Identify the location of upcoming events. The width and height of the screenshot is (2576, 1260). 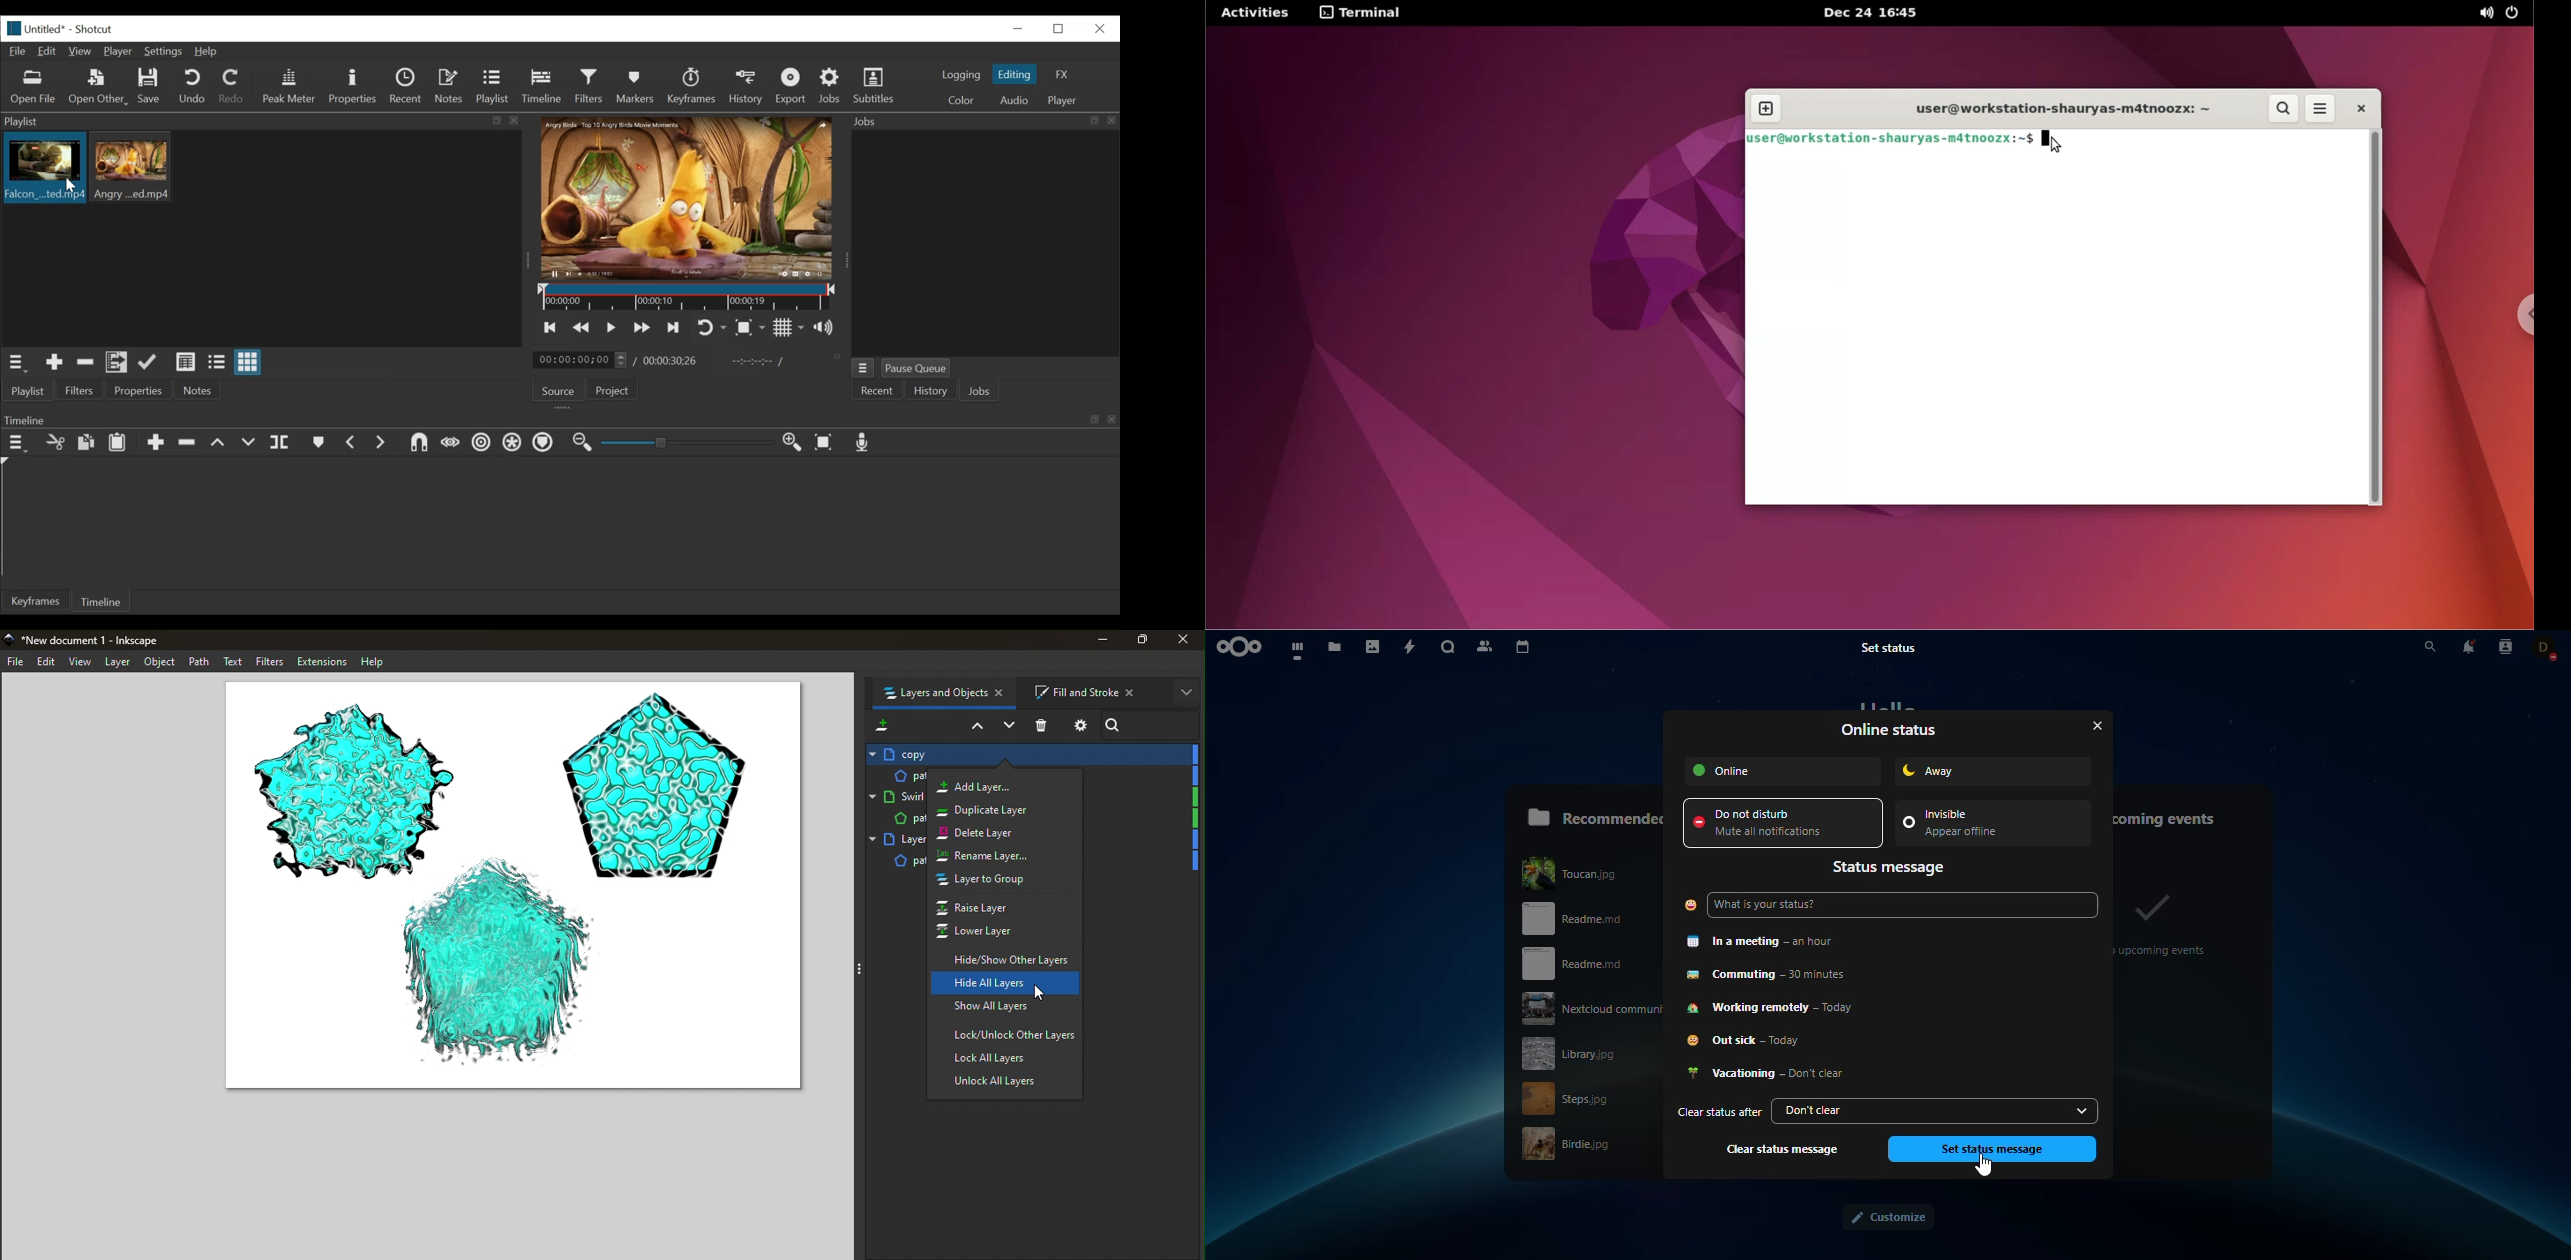
(2177, 814).